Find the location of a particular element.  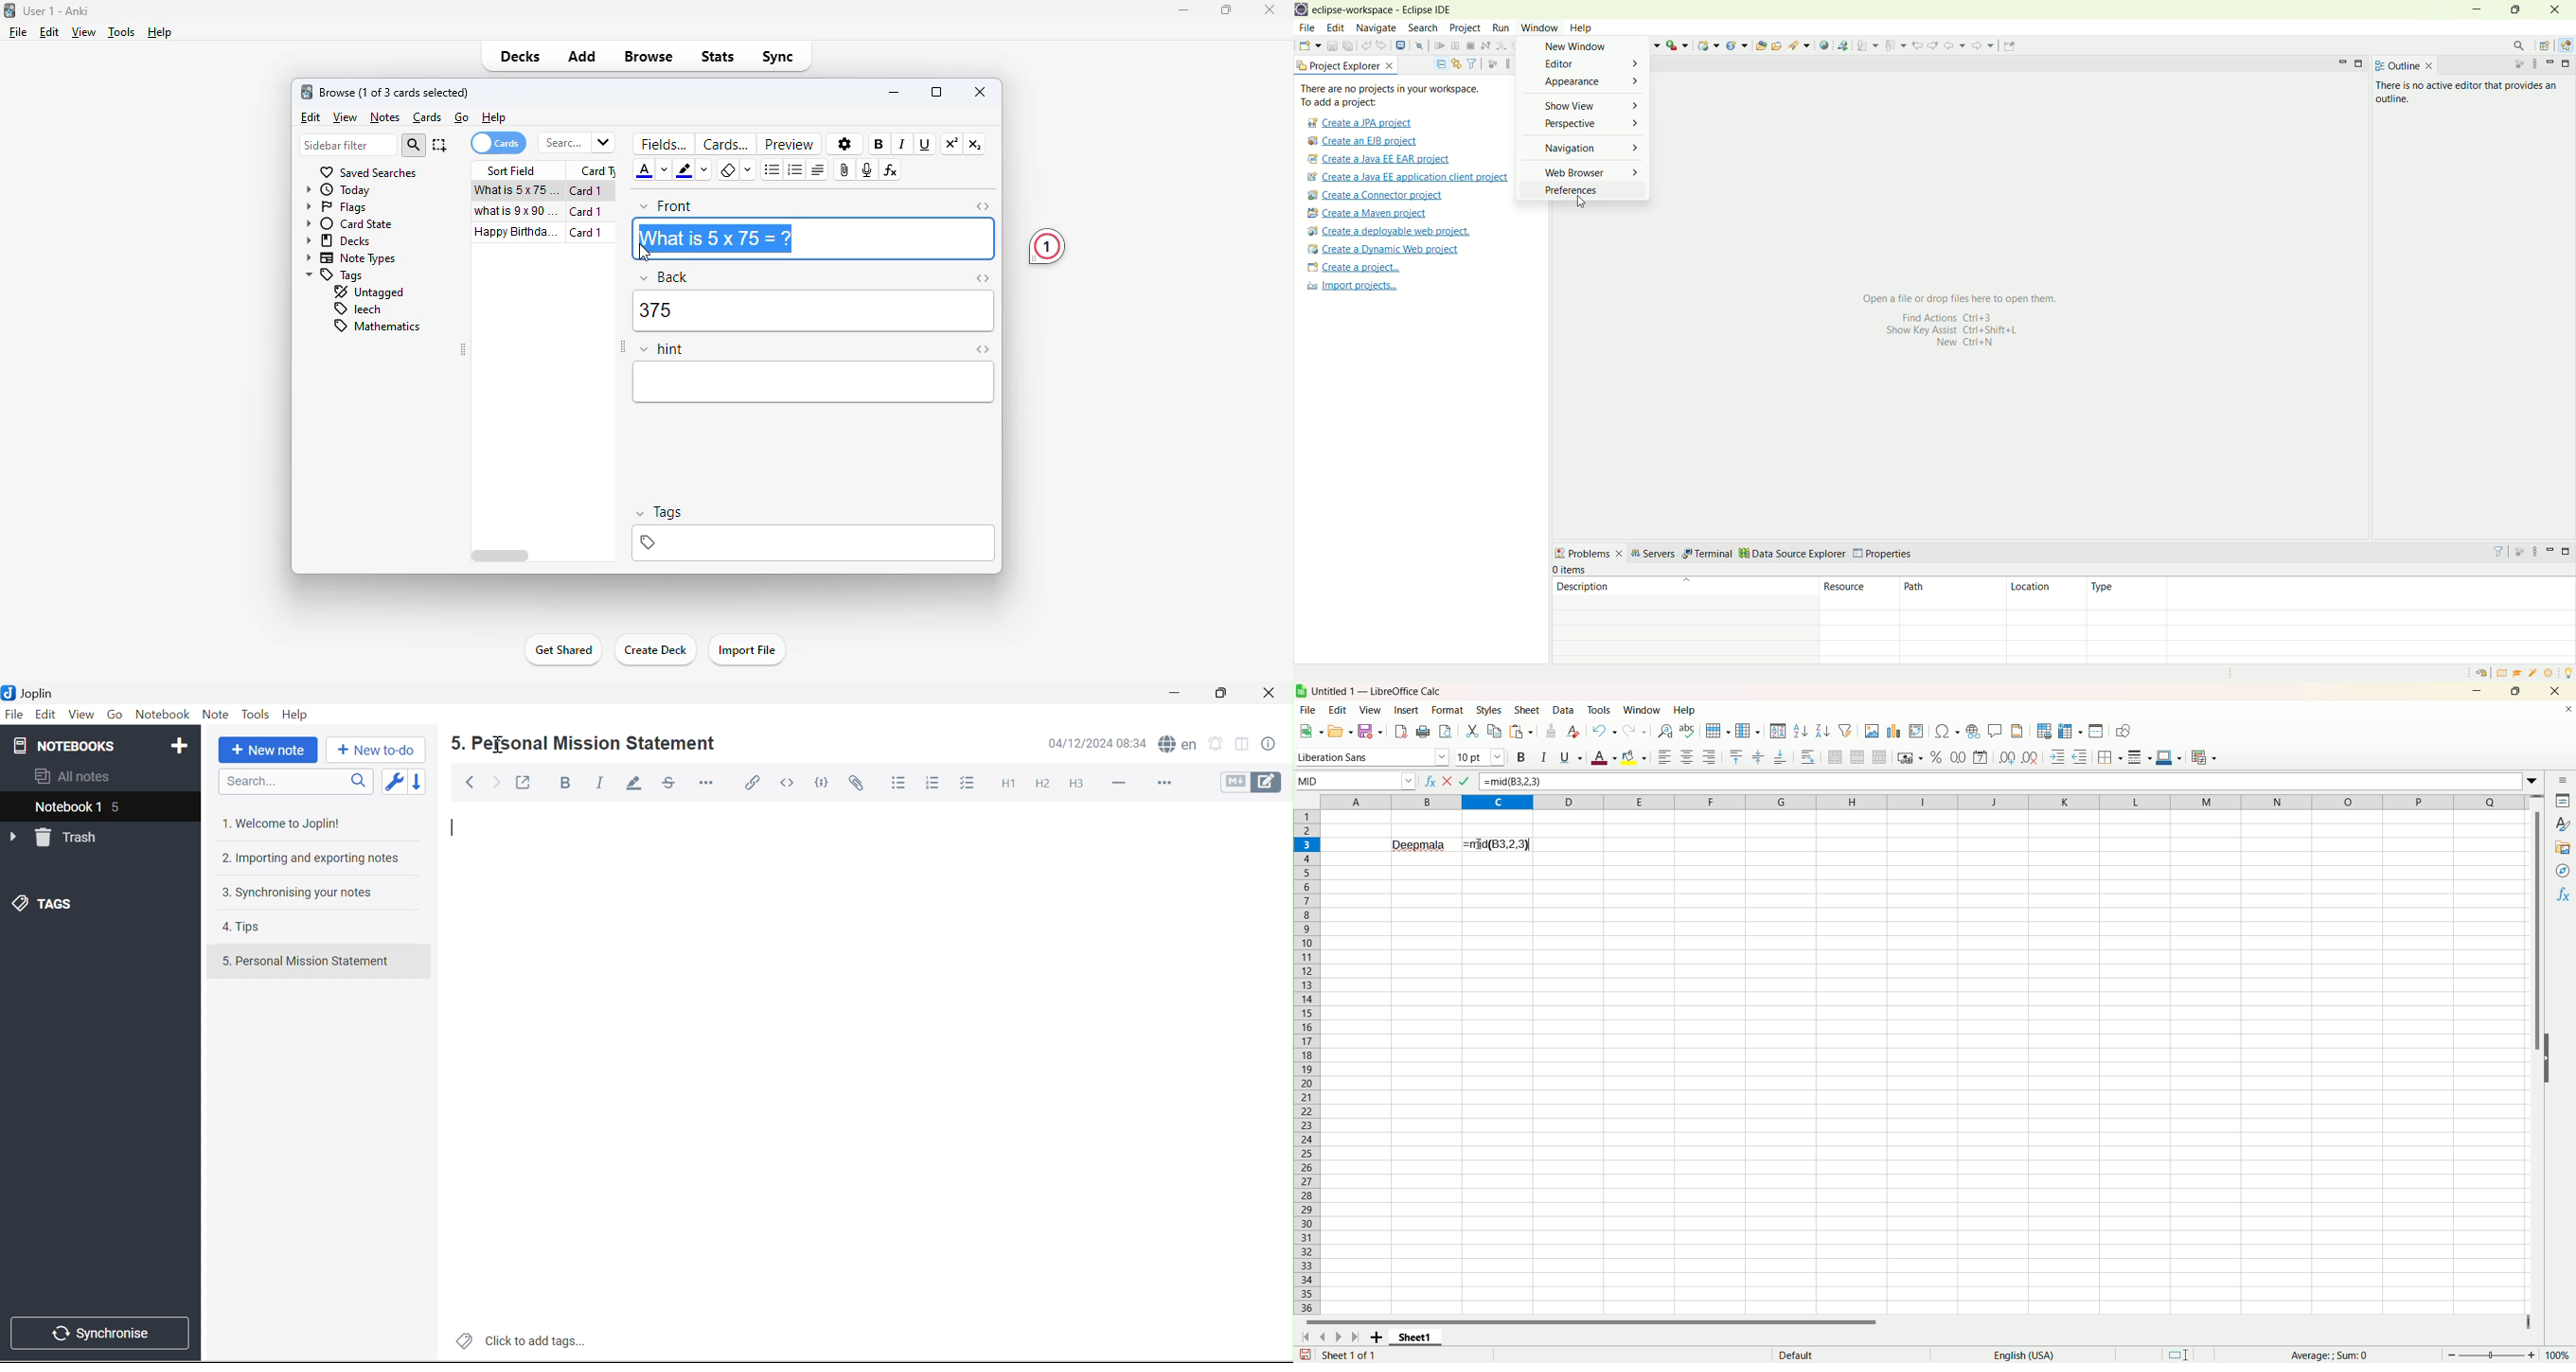

tags is located at coordinates (335, 276).